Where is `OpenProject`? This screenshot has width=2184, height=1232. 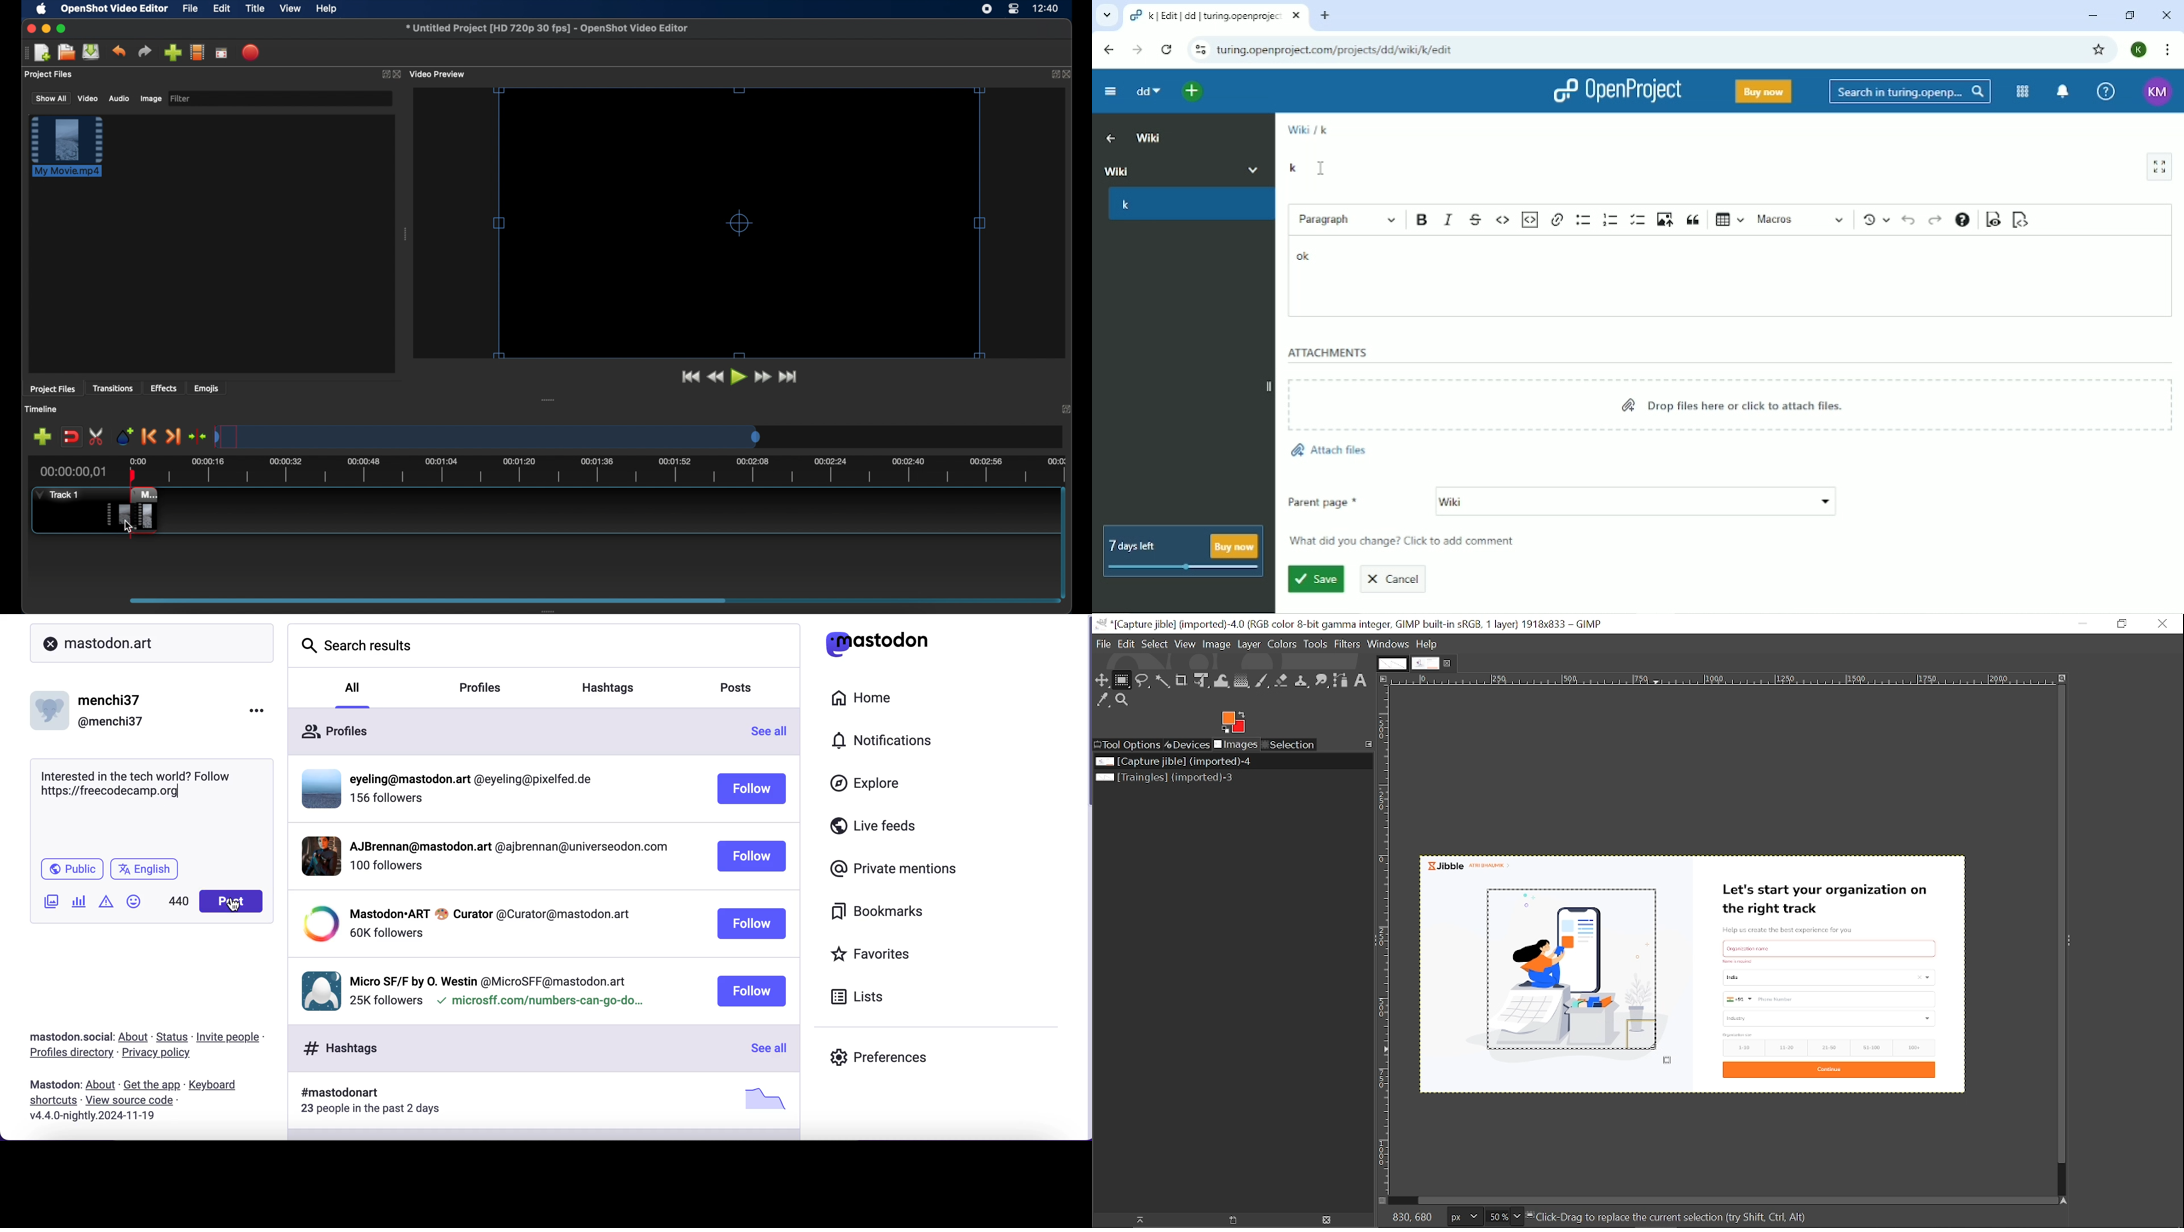 OpenProject is located at coordinates (1617, 93).